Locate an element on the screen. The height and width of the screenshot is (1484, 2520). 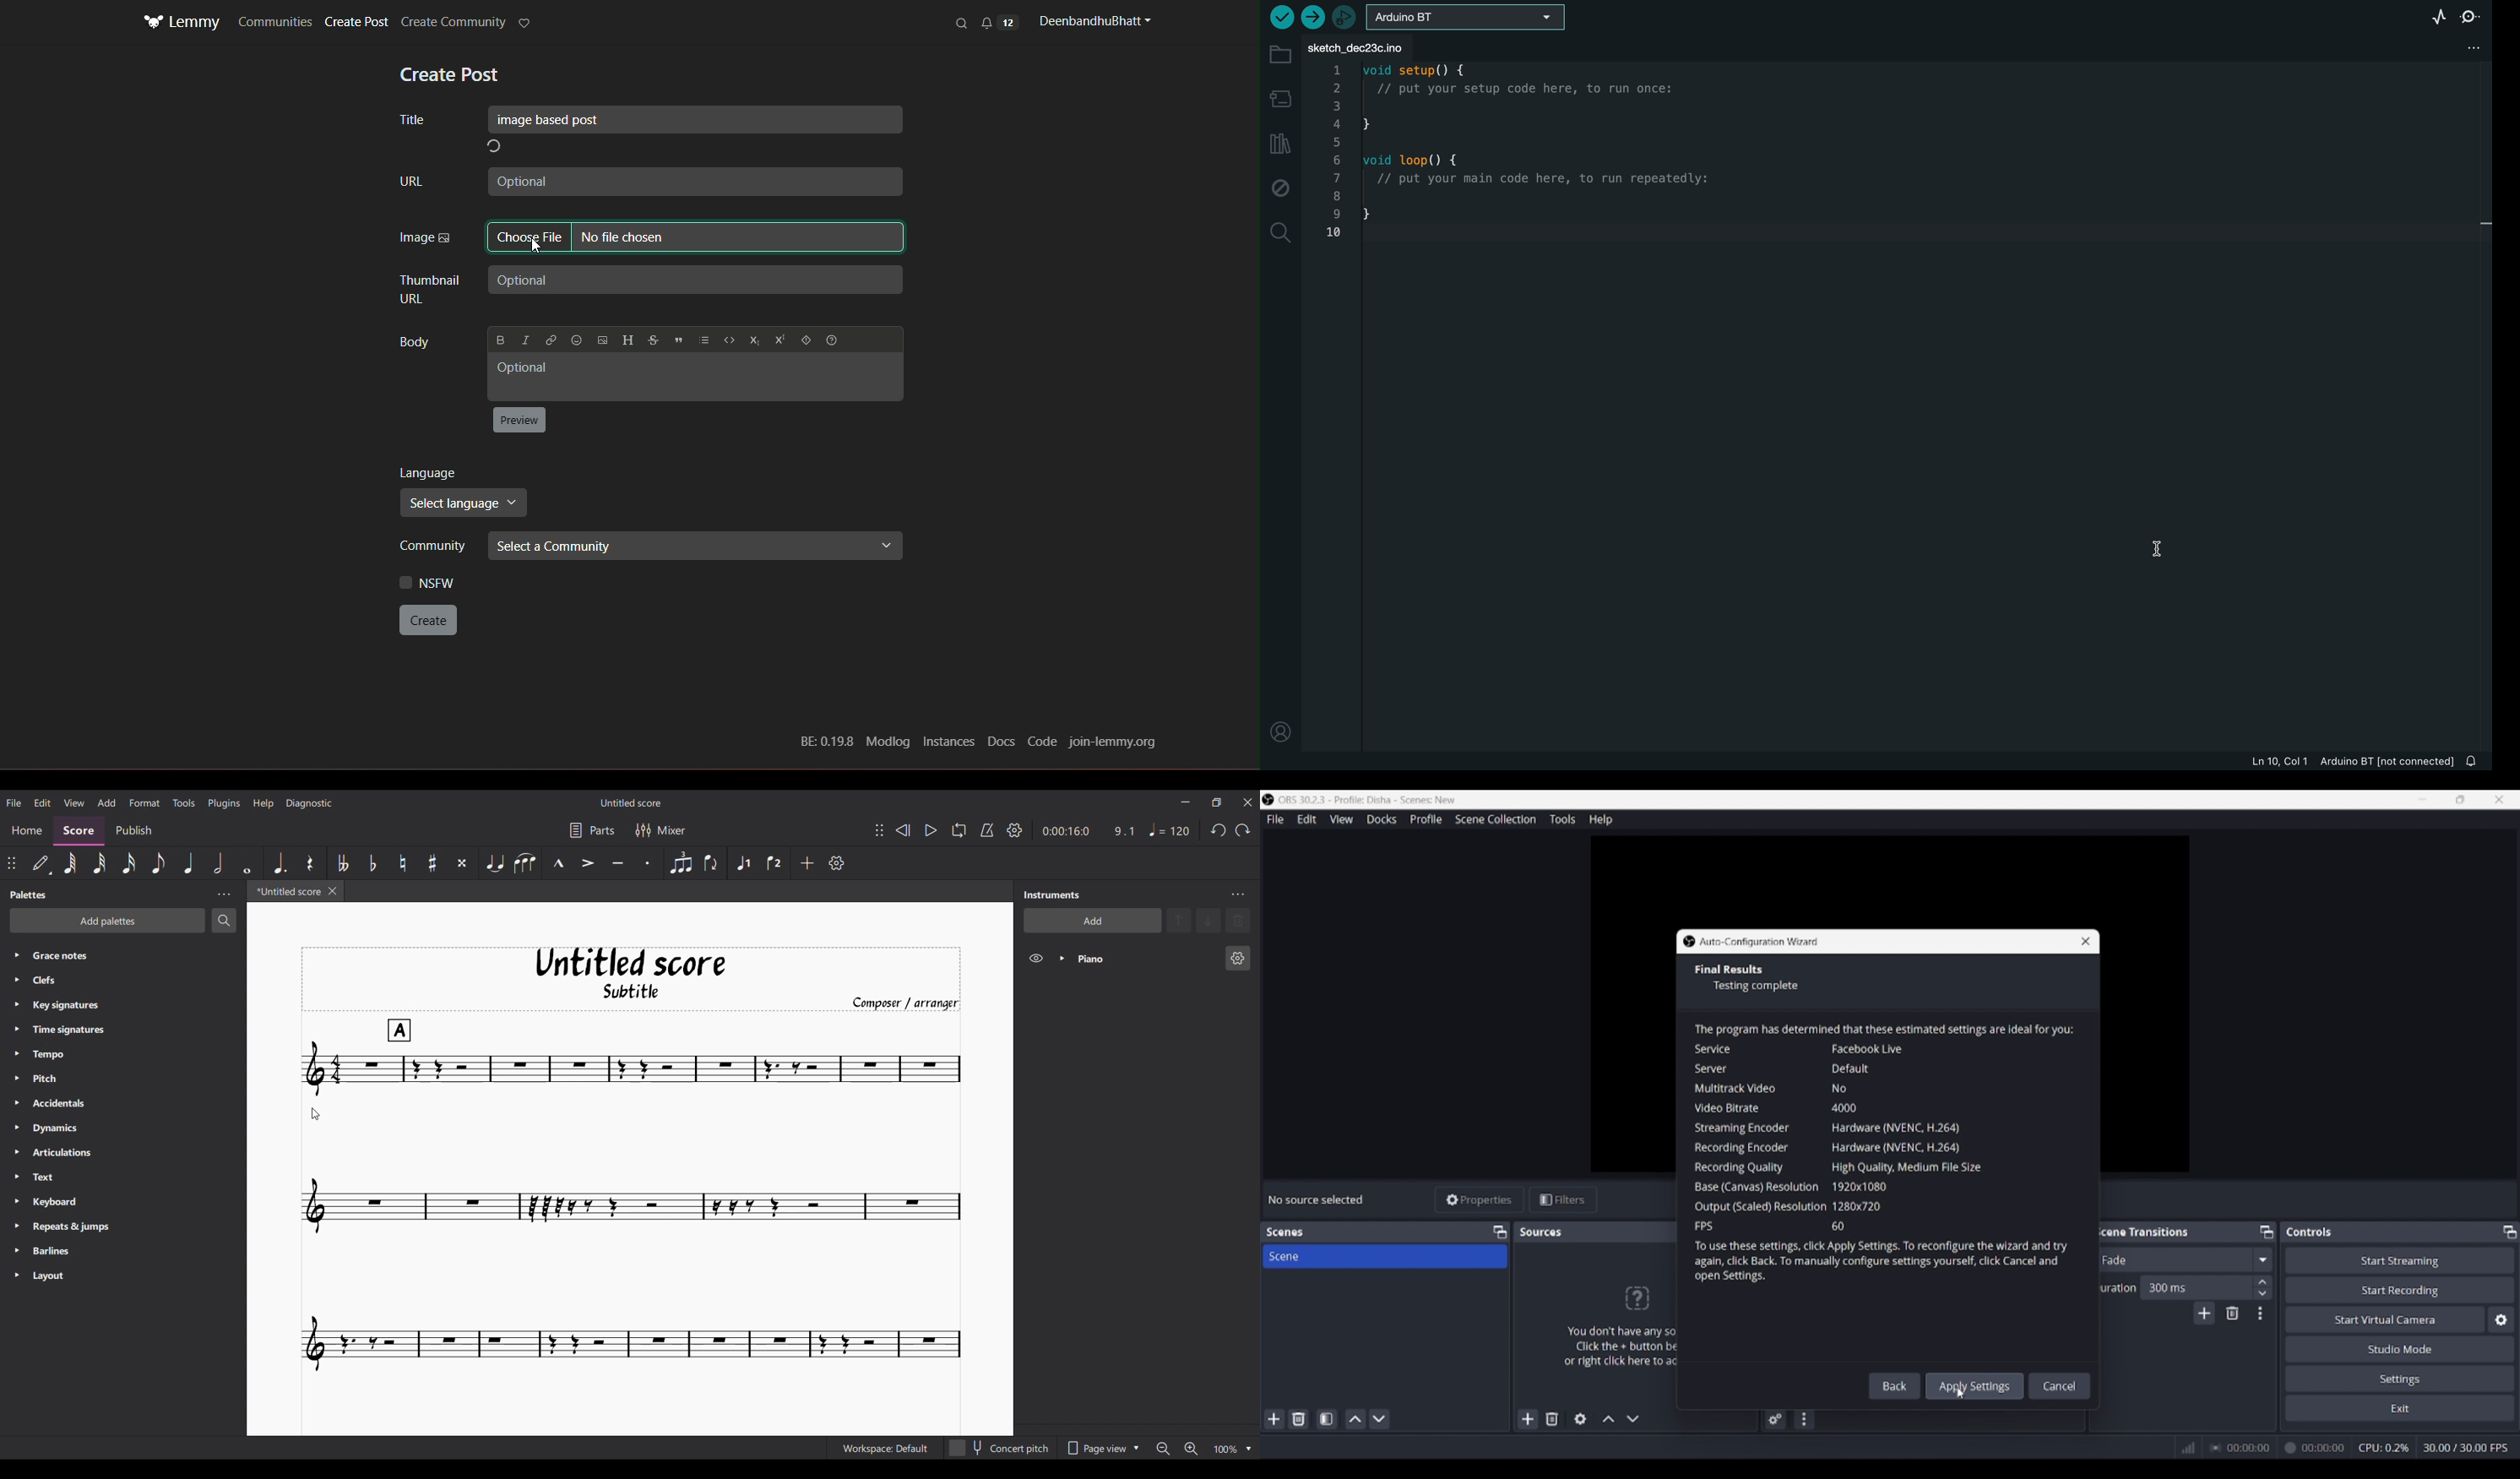
Close interface is located at coordinates (2499, 799).